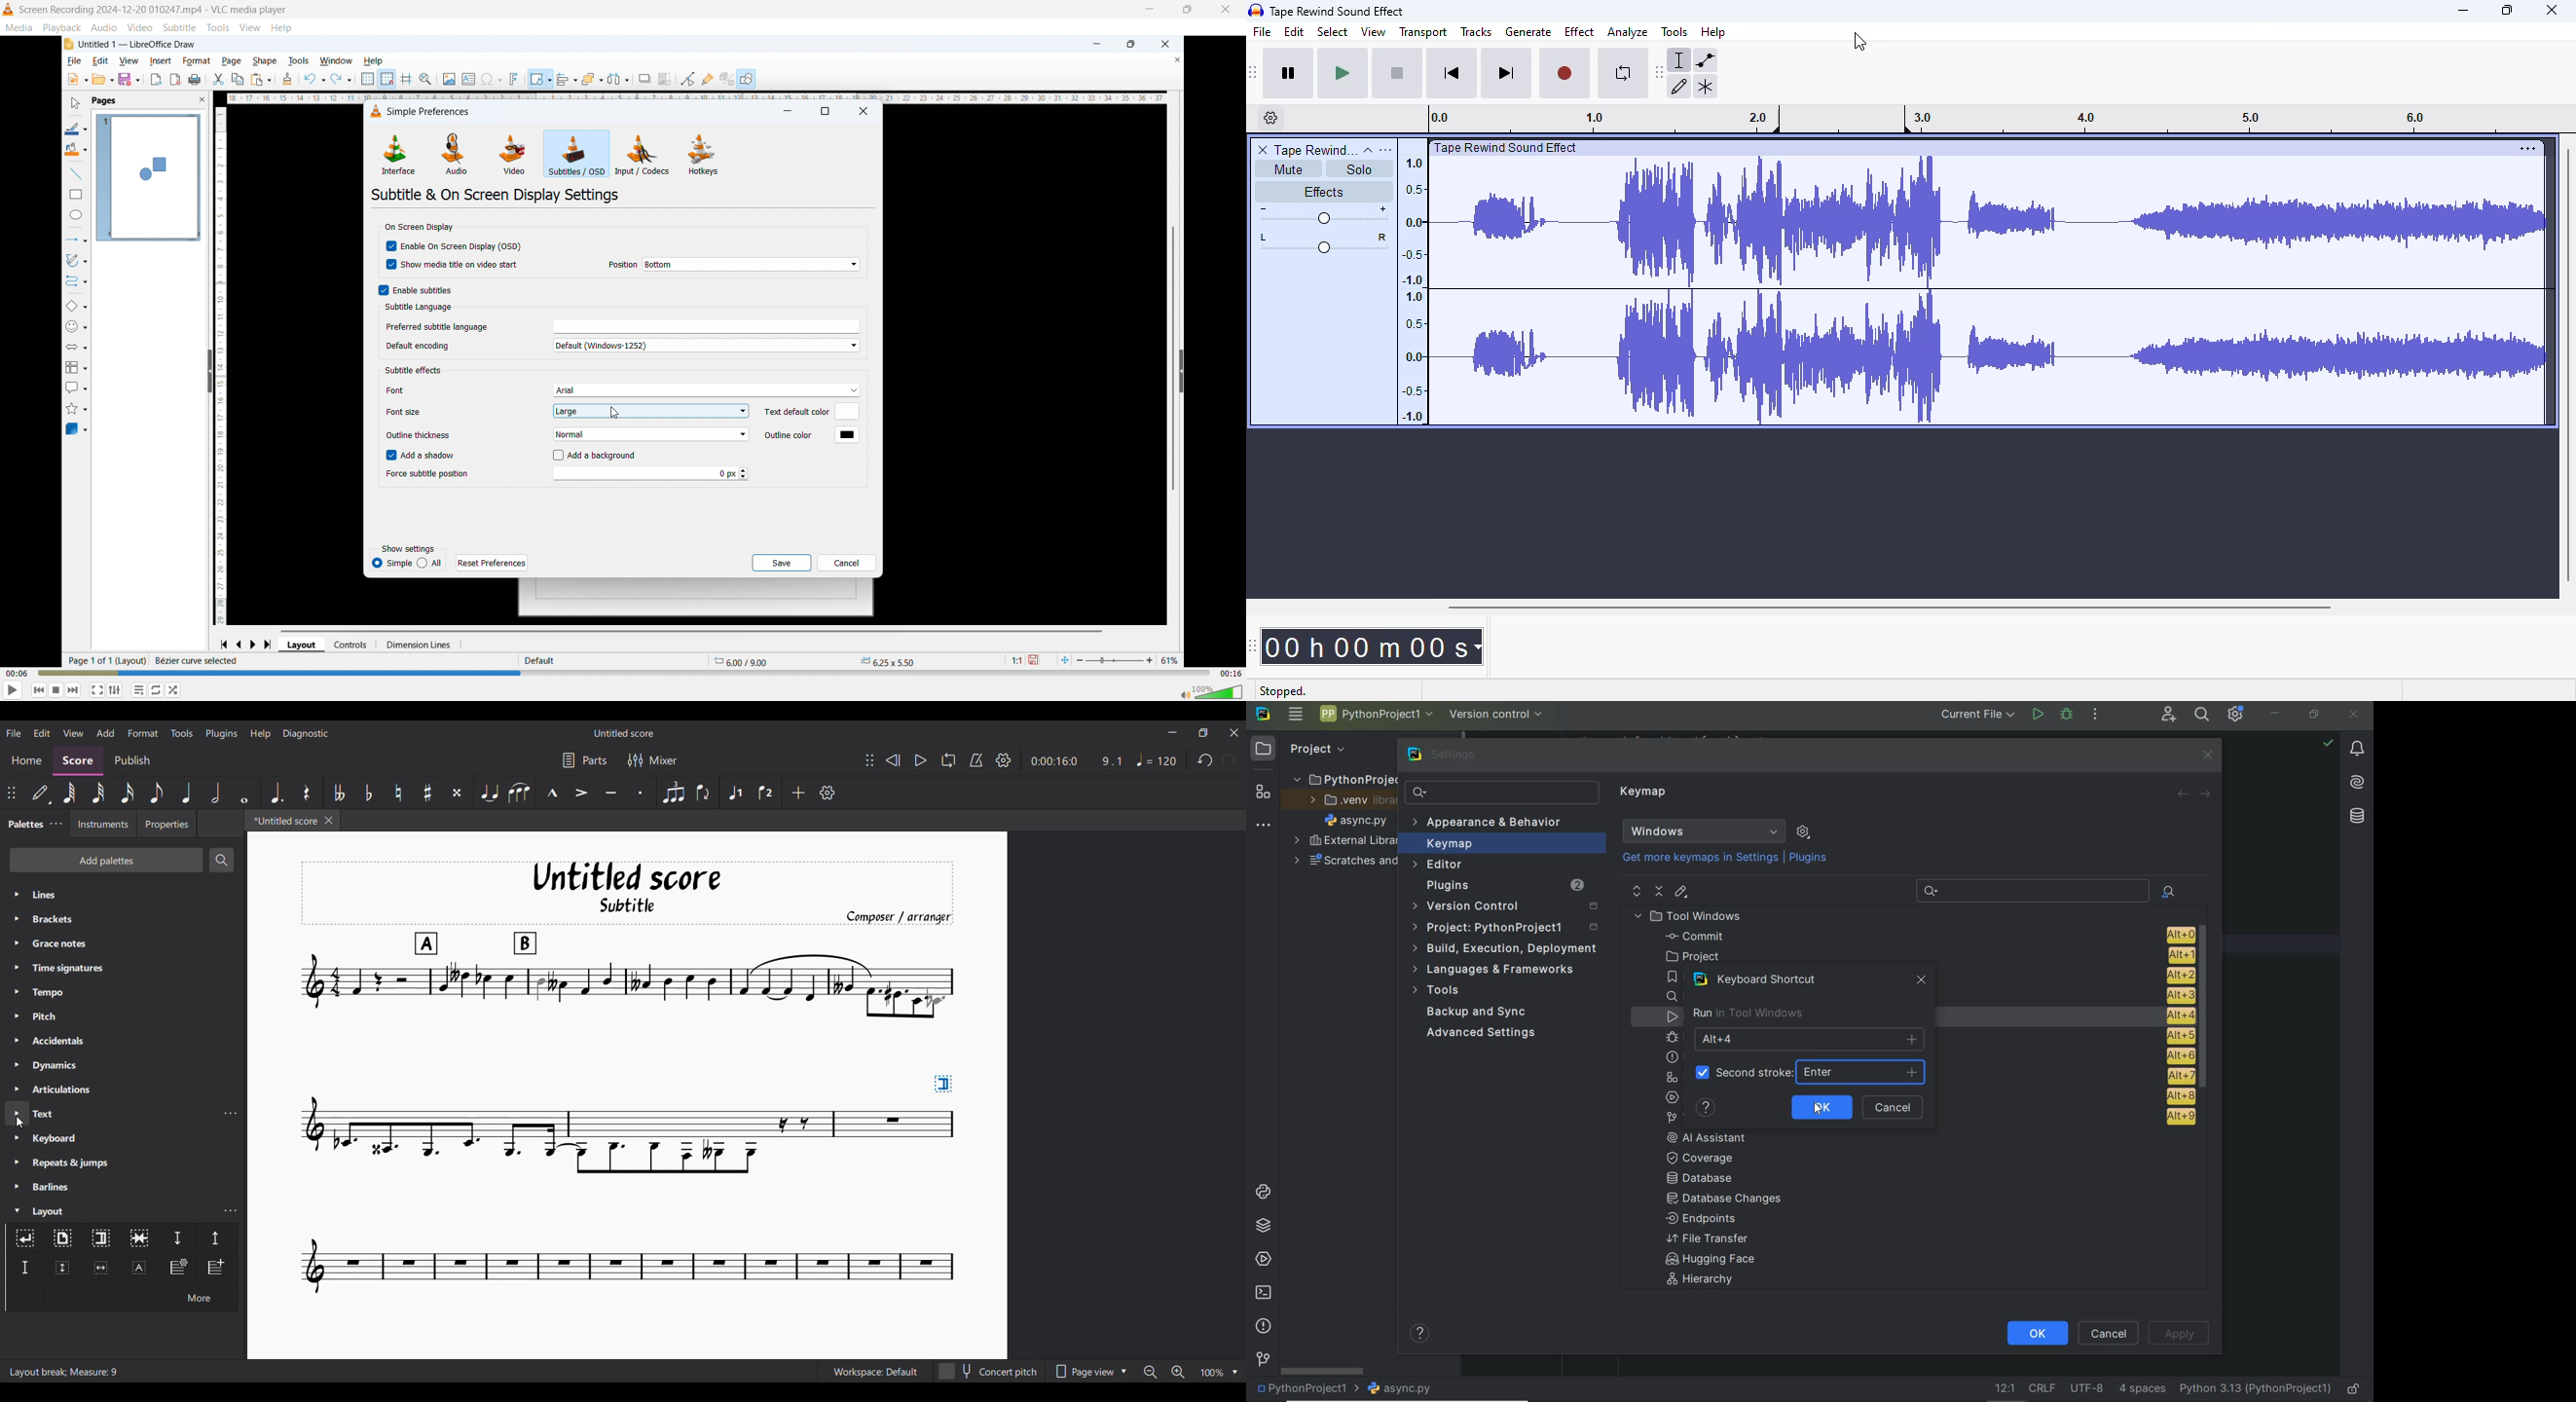 This screenshot has height=1428, width=2576. I want to click on AI Assistant, so click(2359, 784).